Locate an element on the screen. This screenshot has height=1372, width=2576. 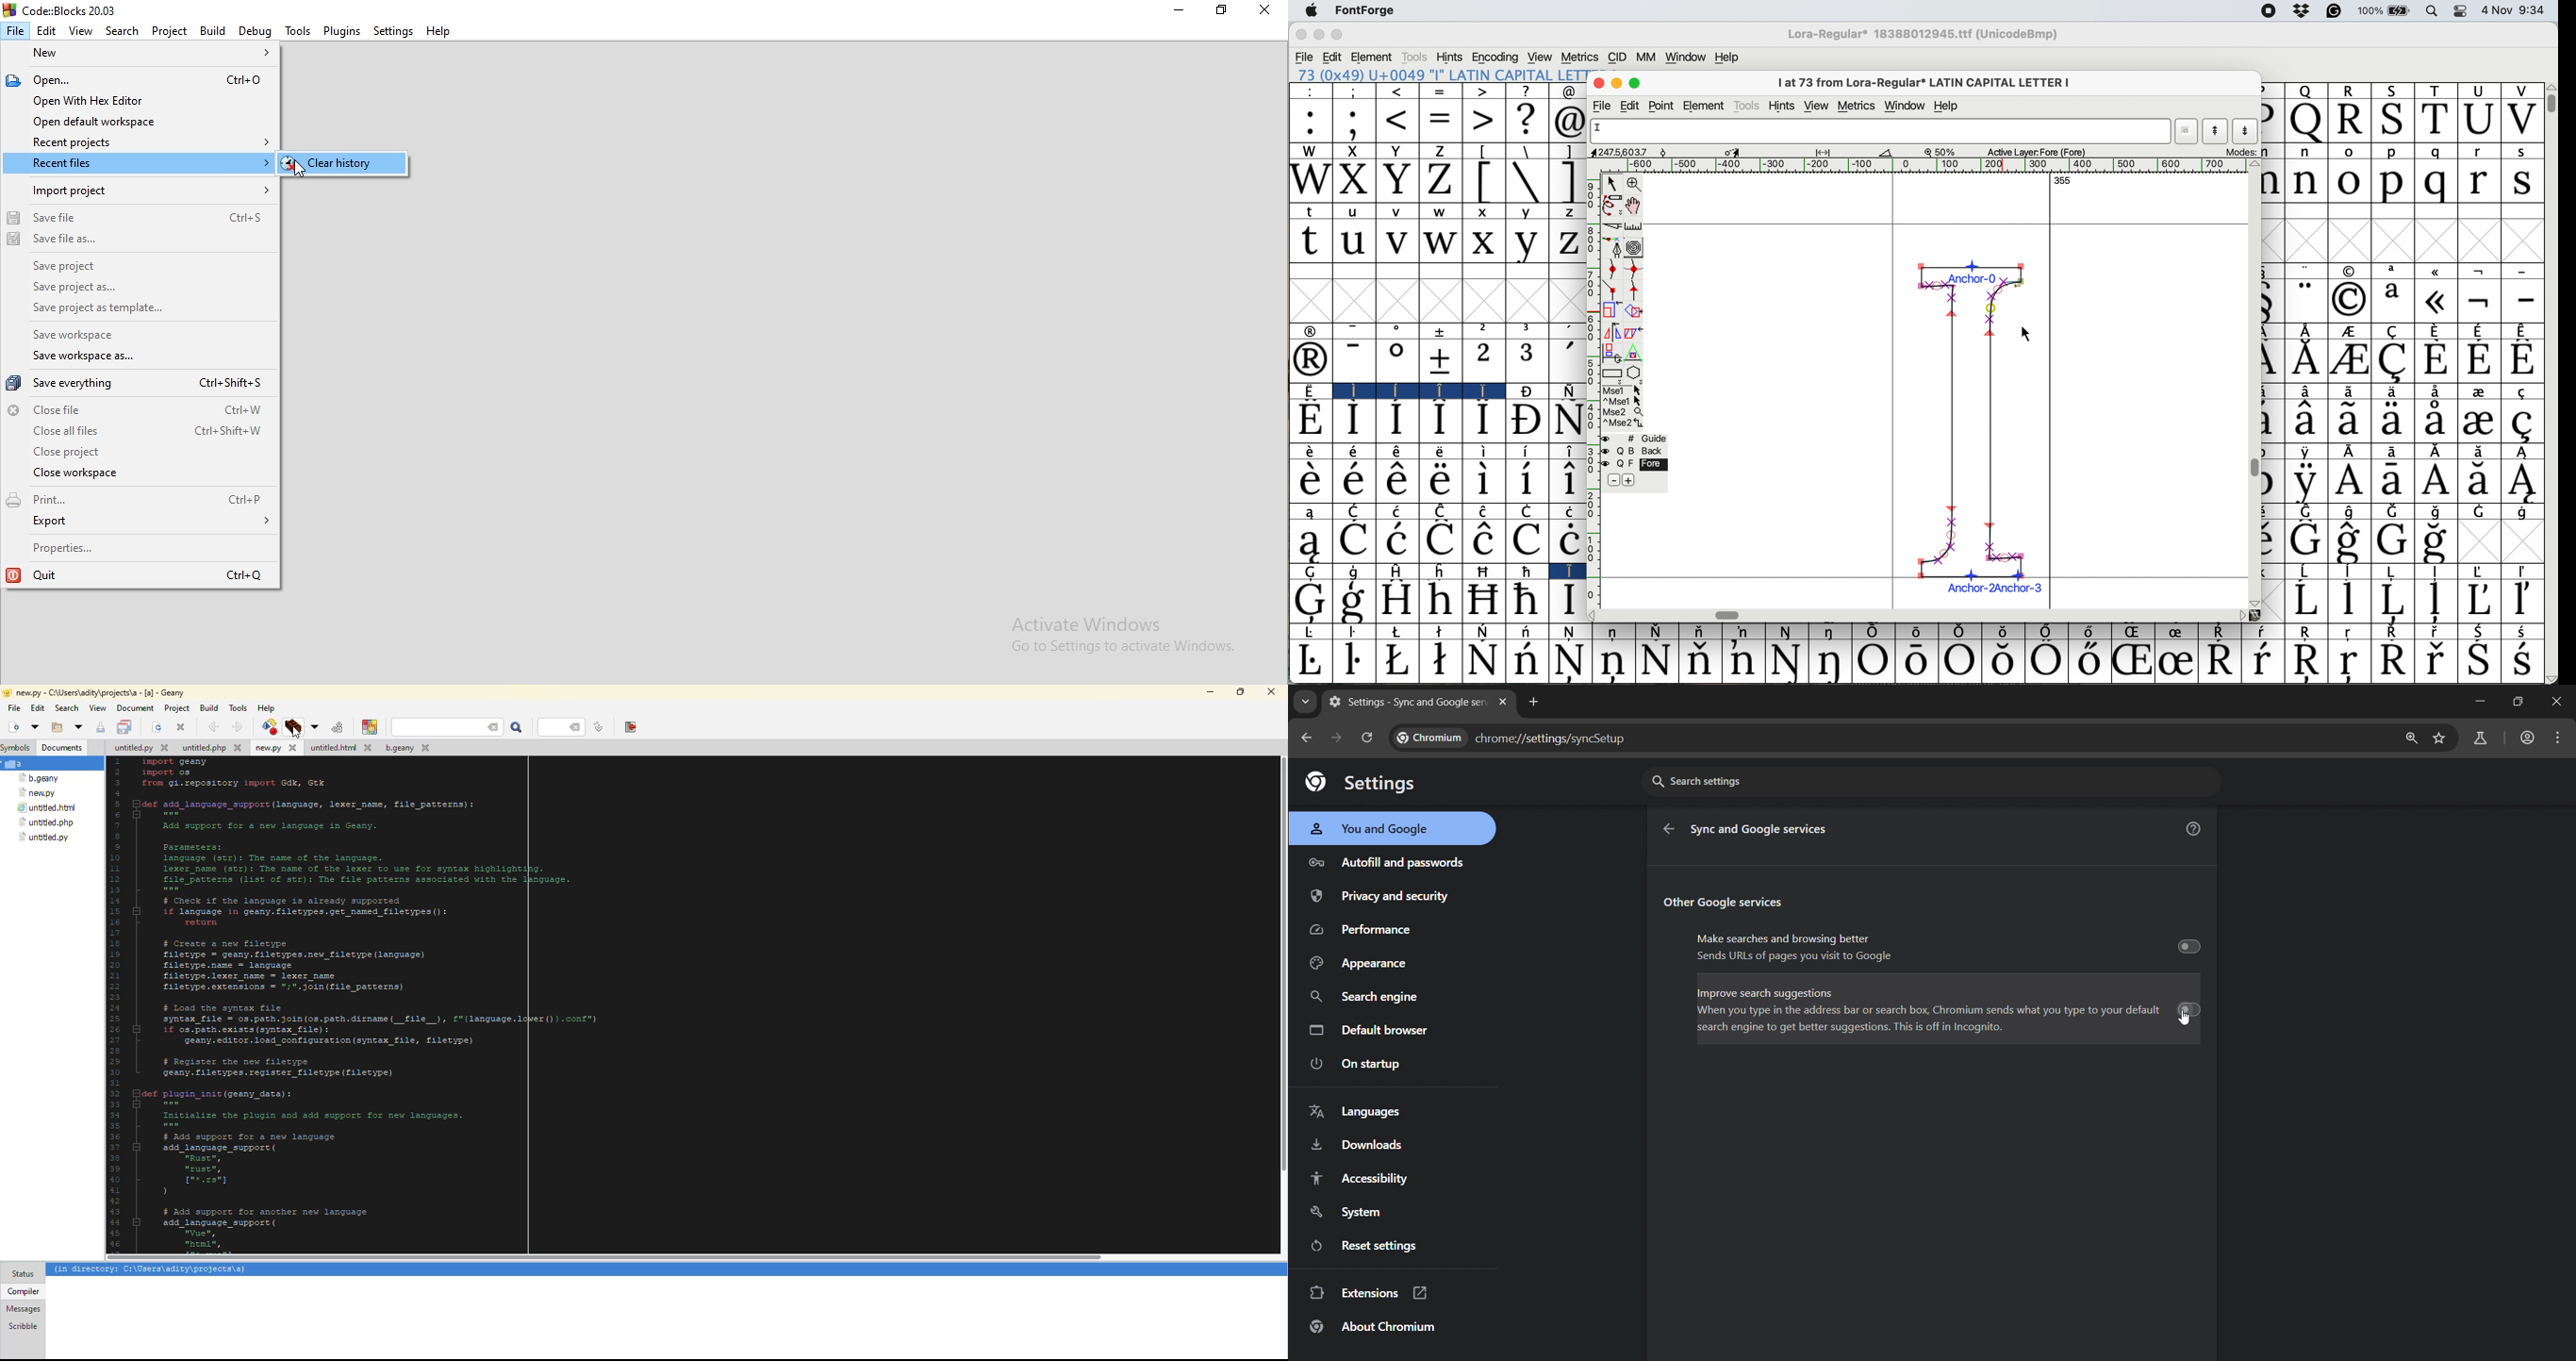
tools is located at coordinates (1746, 105).